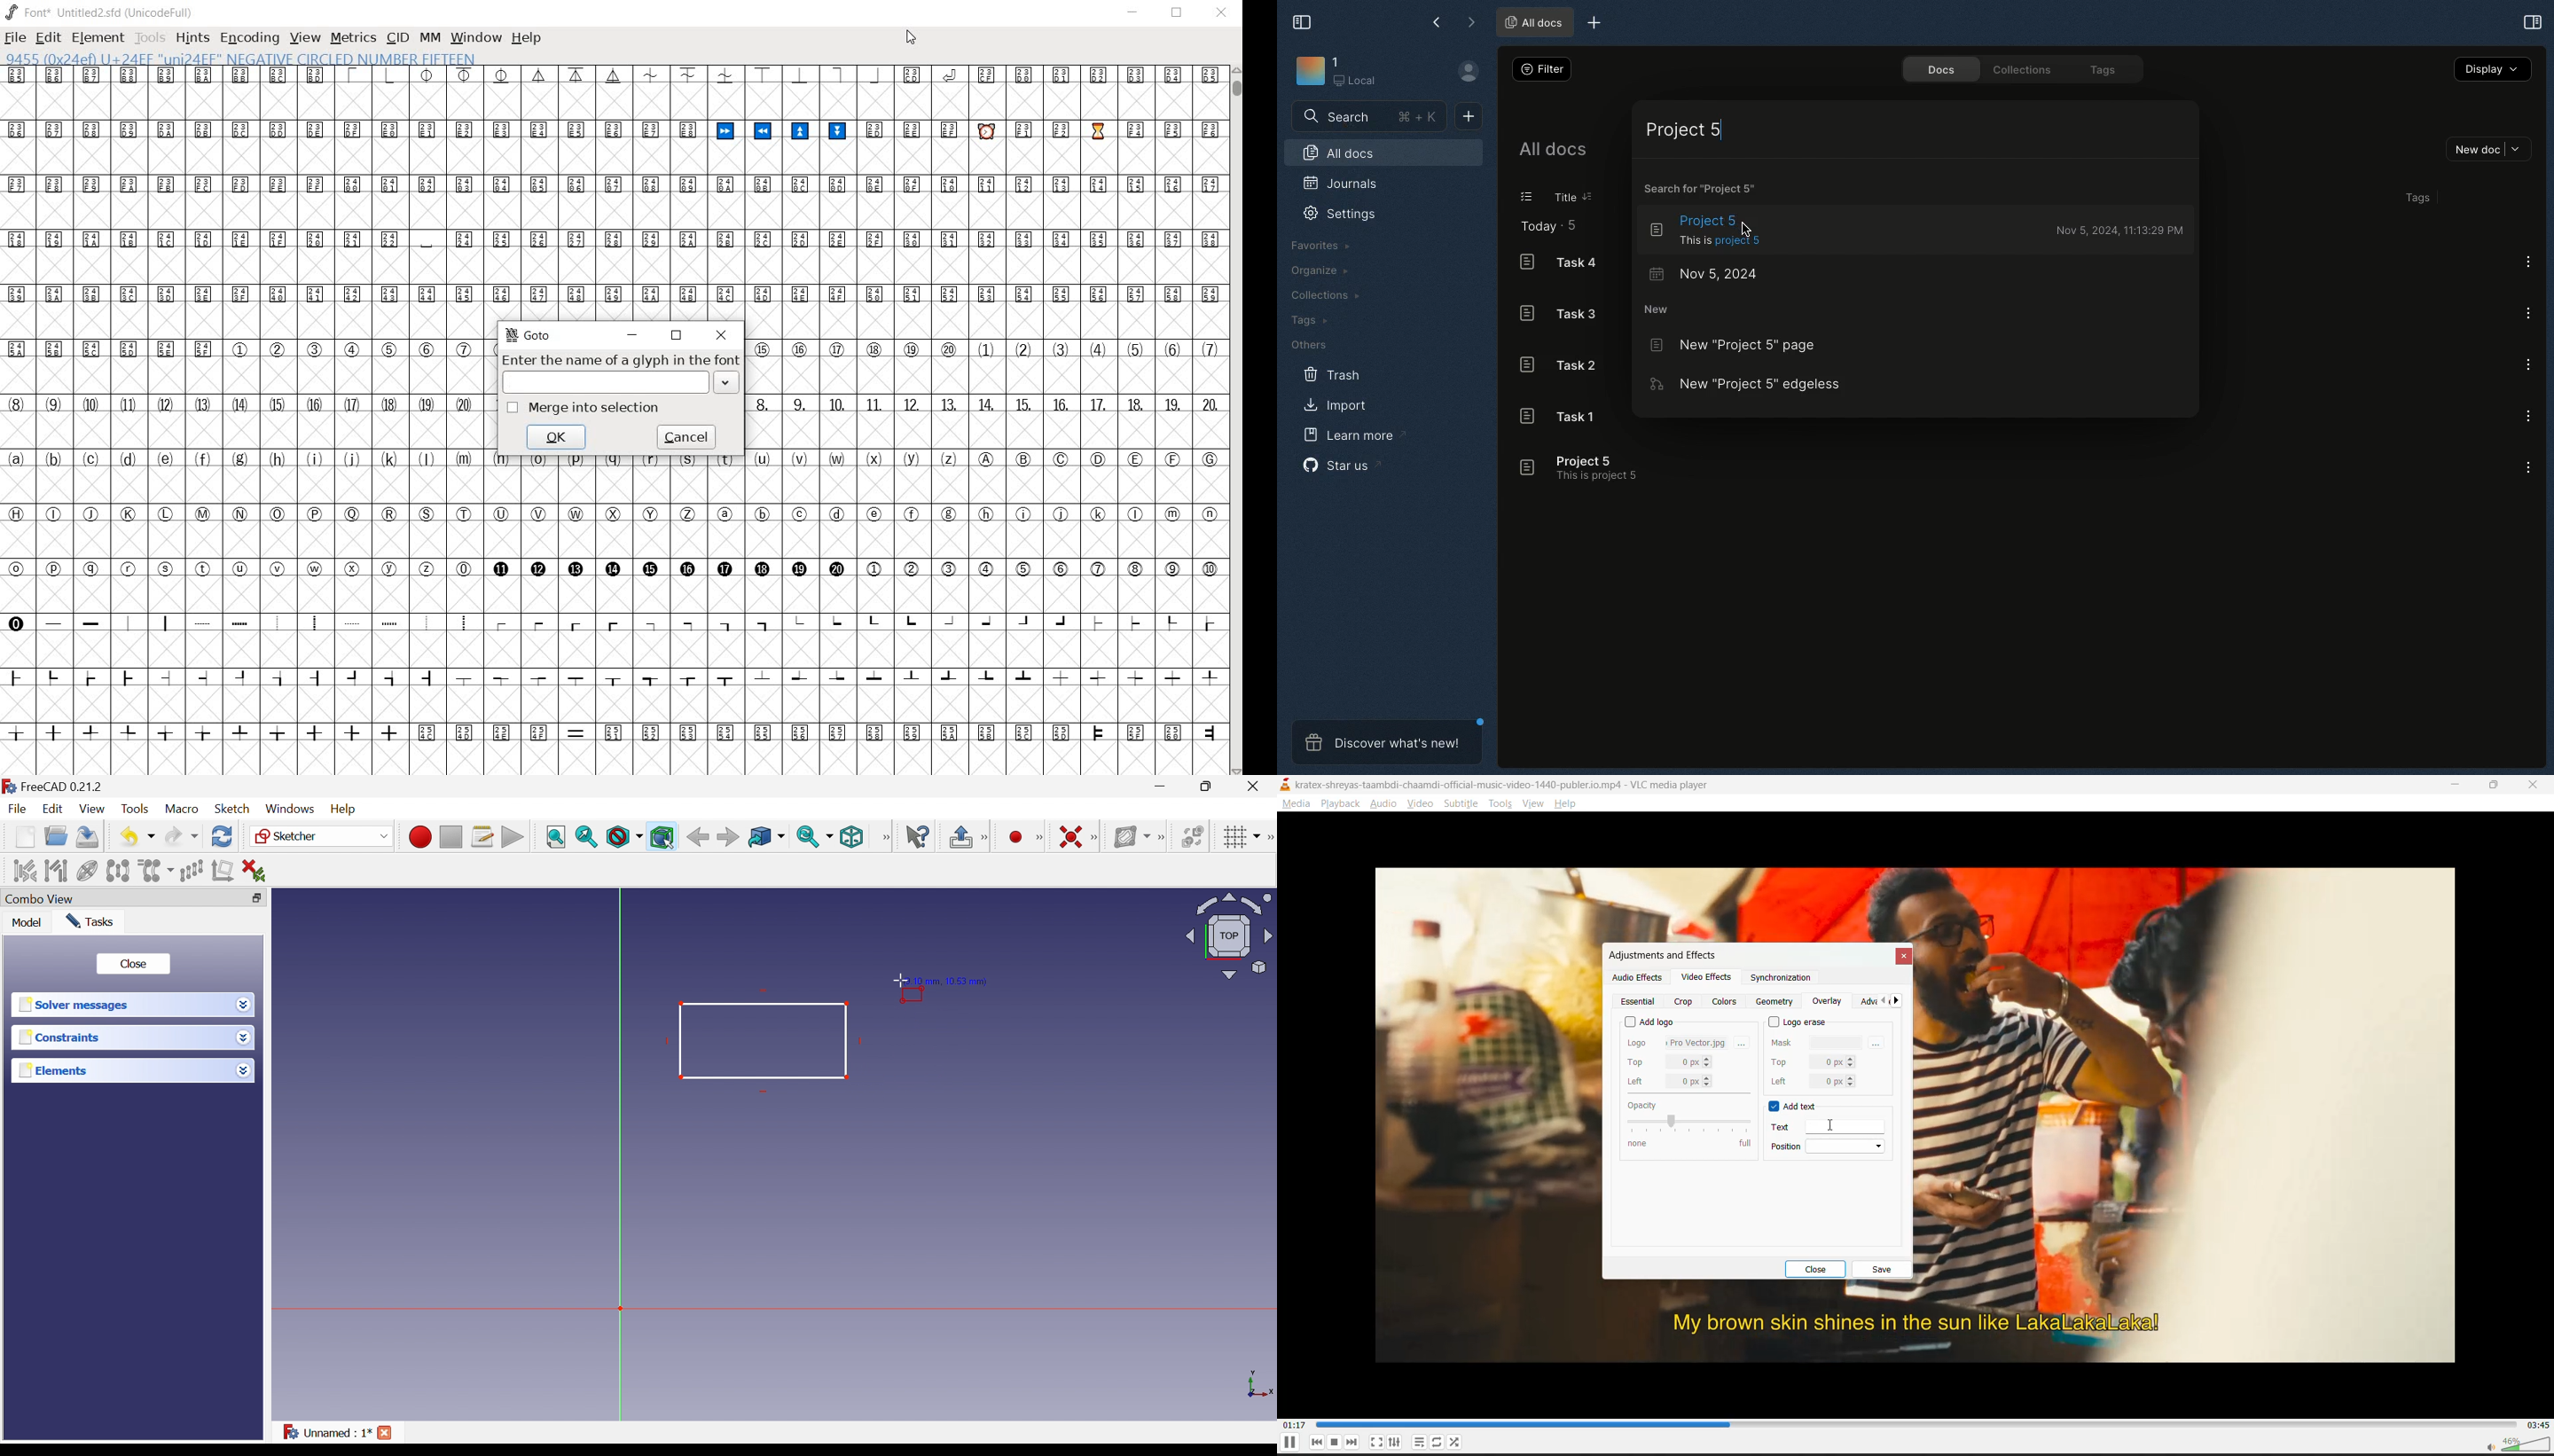 This screenshot has height=1456, width=2576. Describe the element at coordinates (2457, 784) in the screenshot. I see `minimize` at that location.